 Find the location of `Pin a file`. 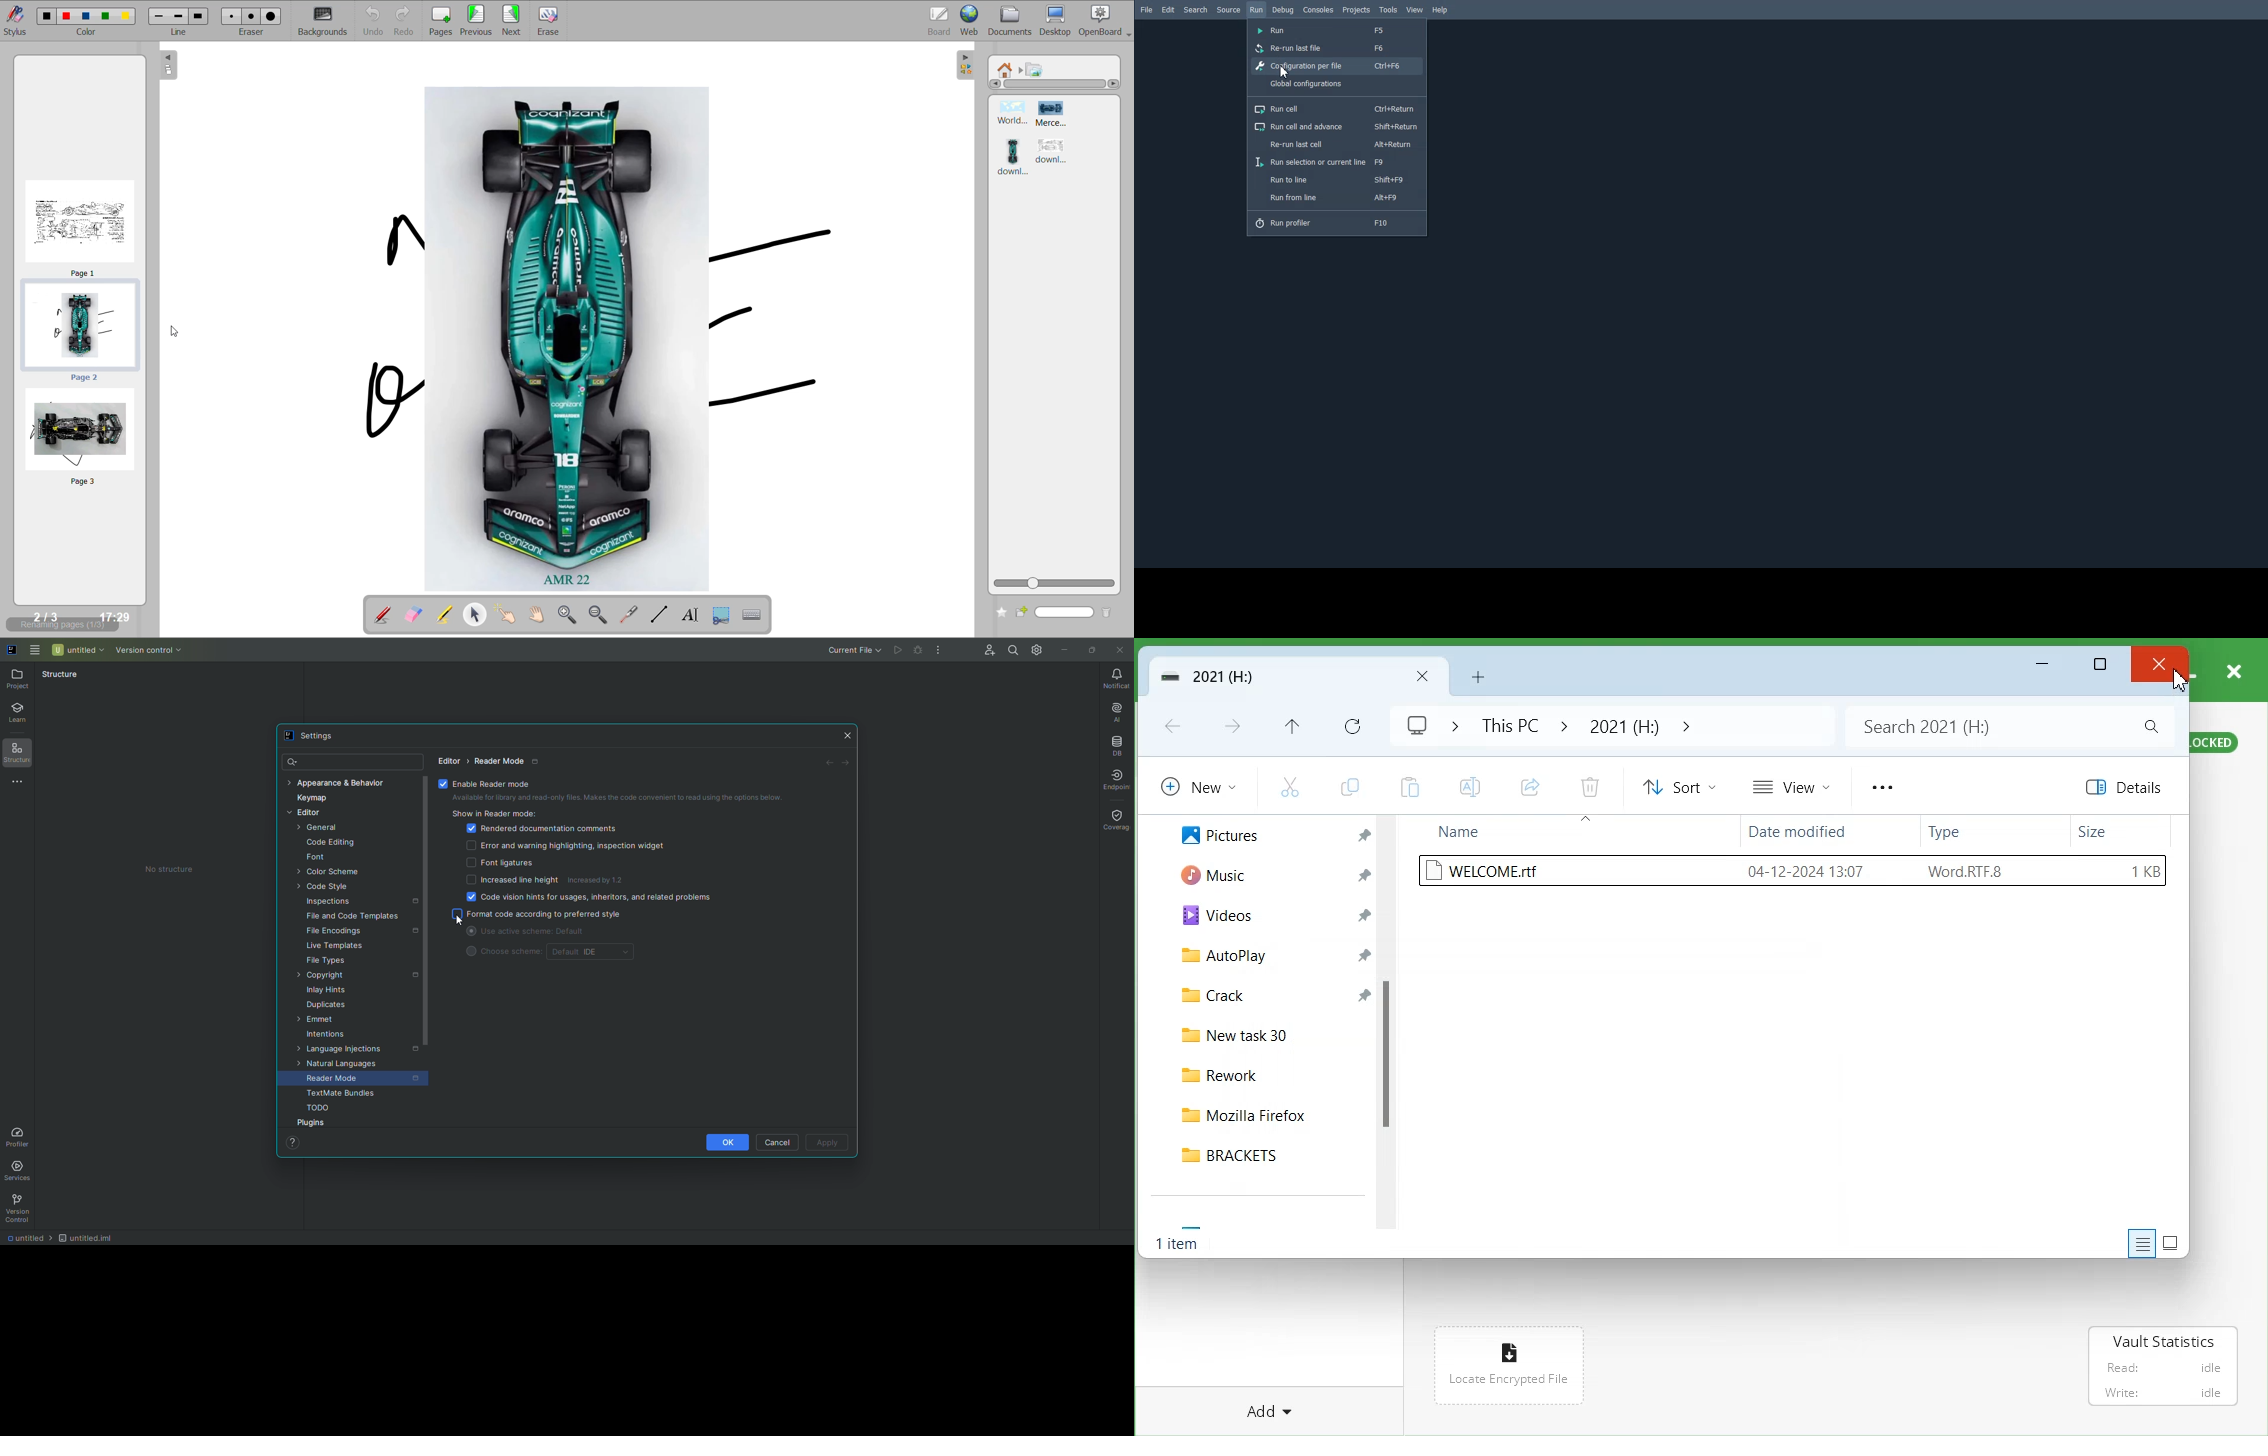

Pin a file is located at coordinates (1362, 877).